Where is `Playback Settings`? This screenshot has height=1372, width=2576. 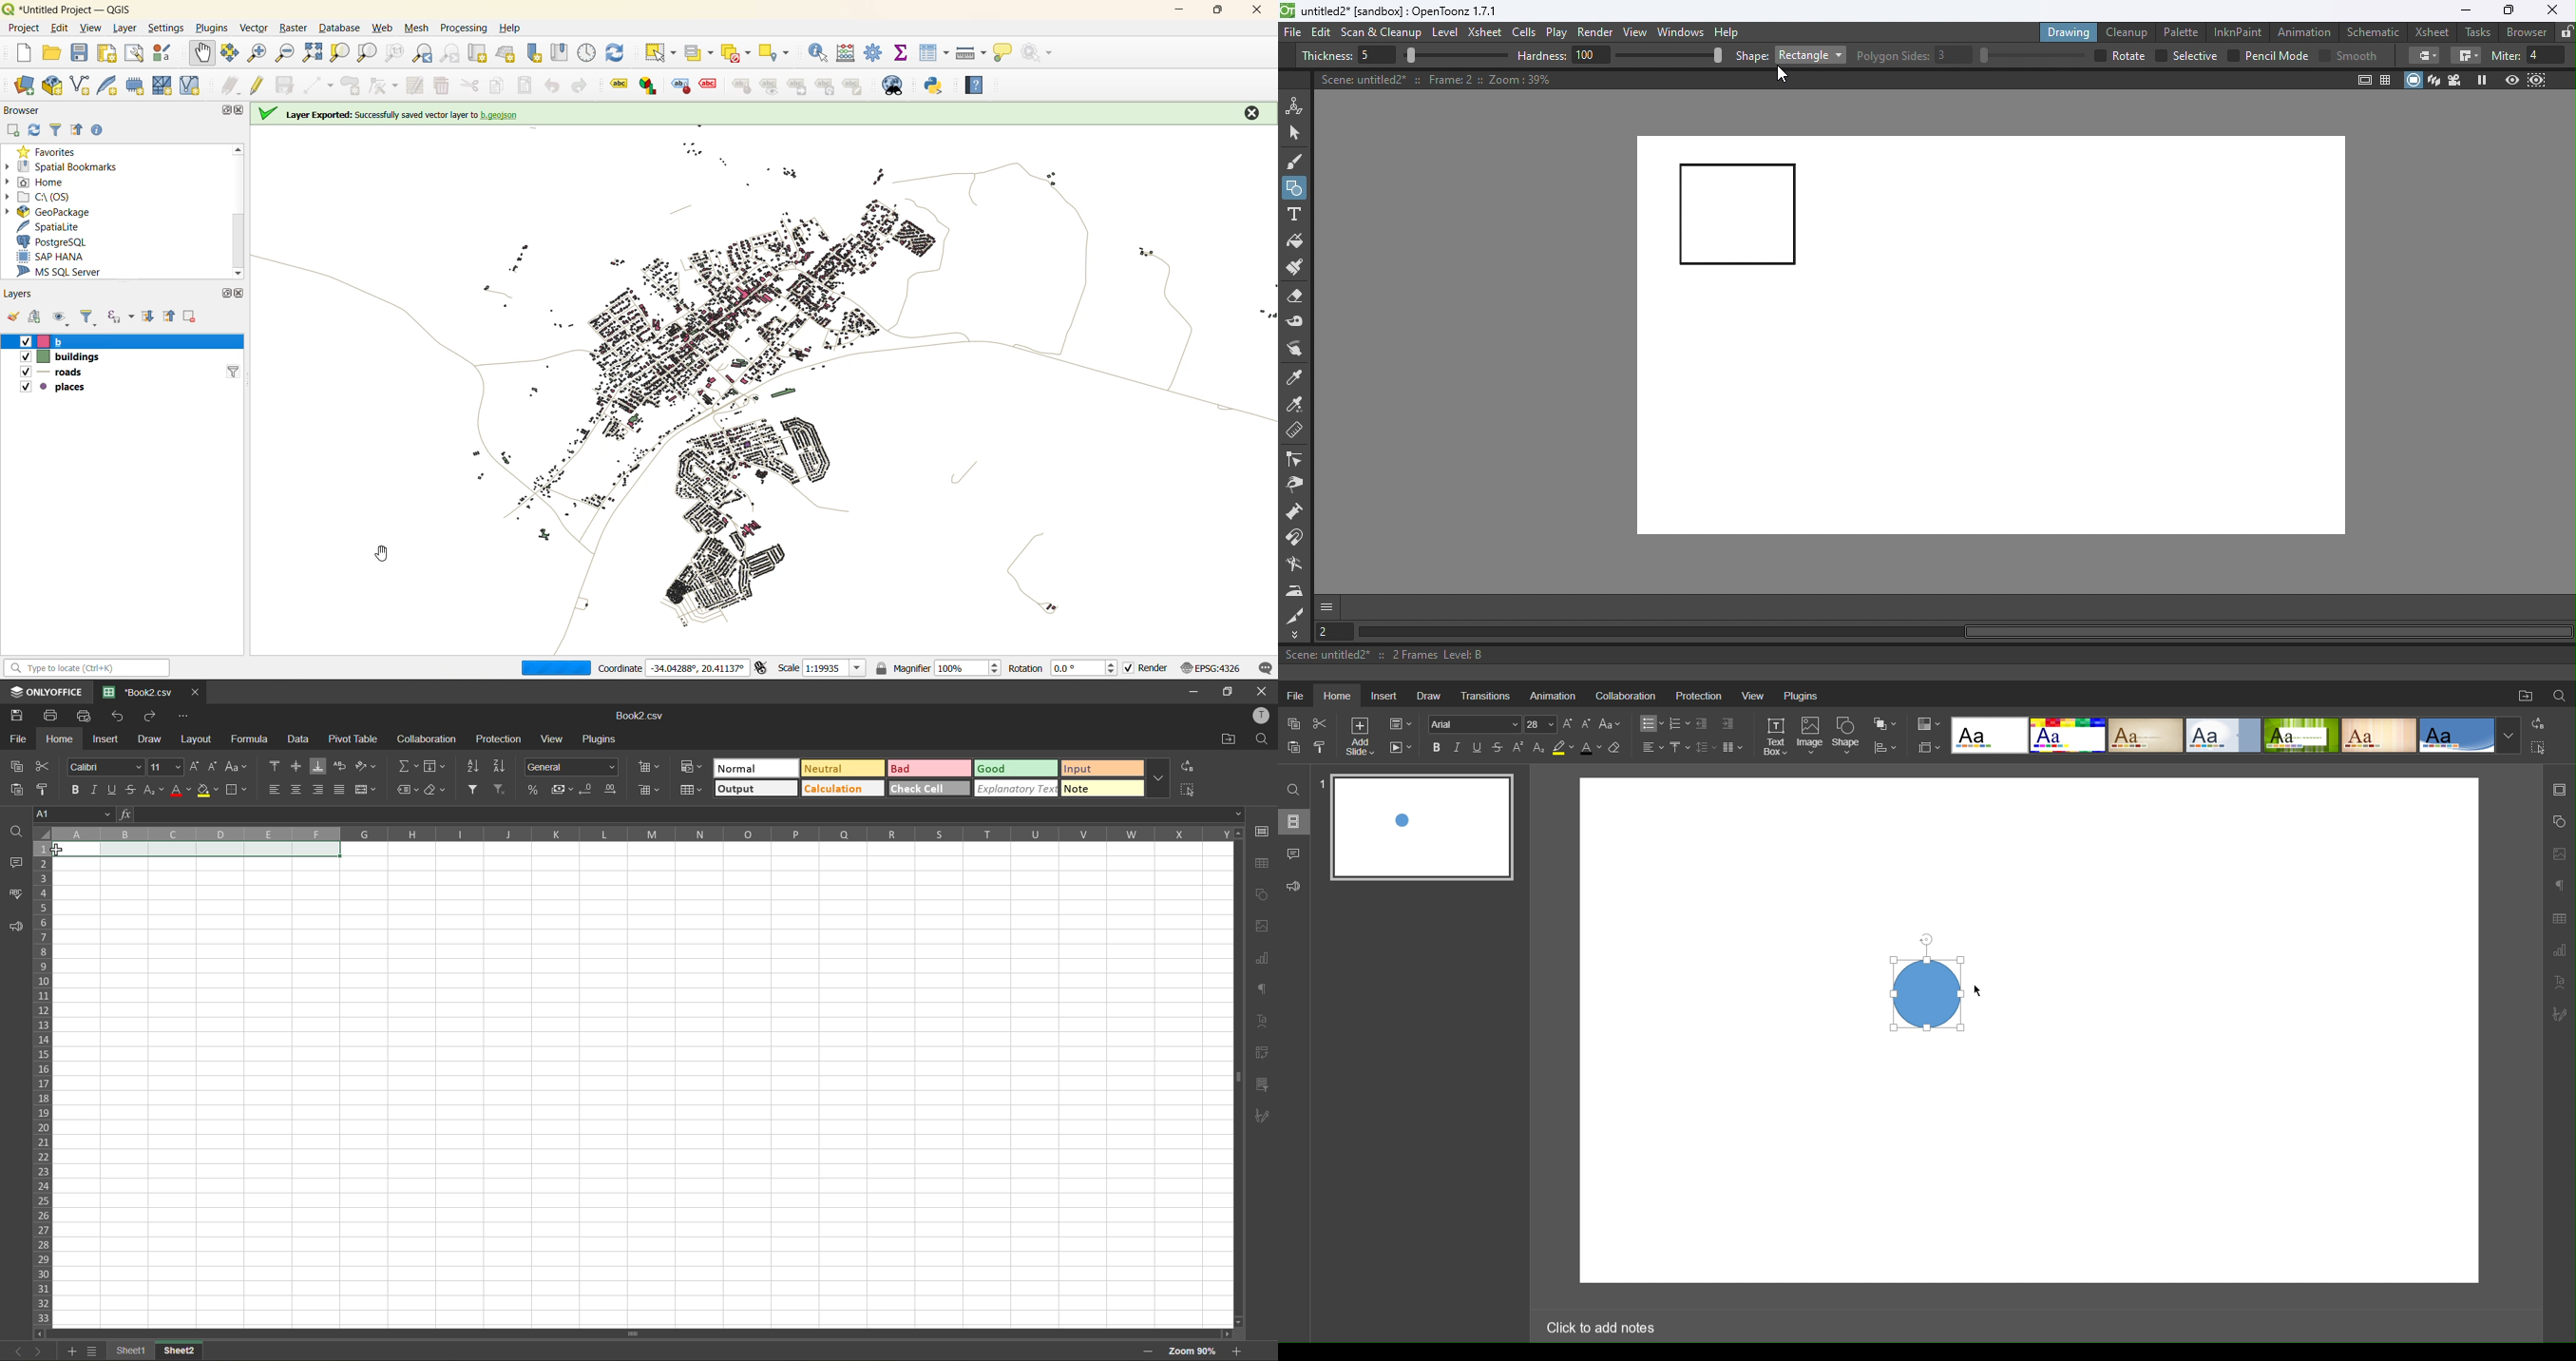
Playback Settings is located at coordinates (1401, 748).